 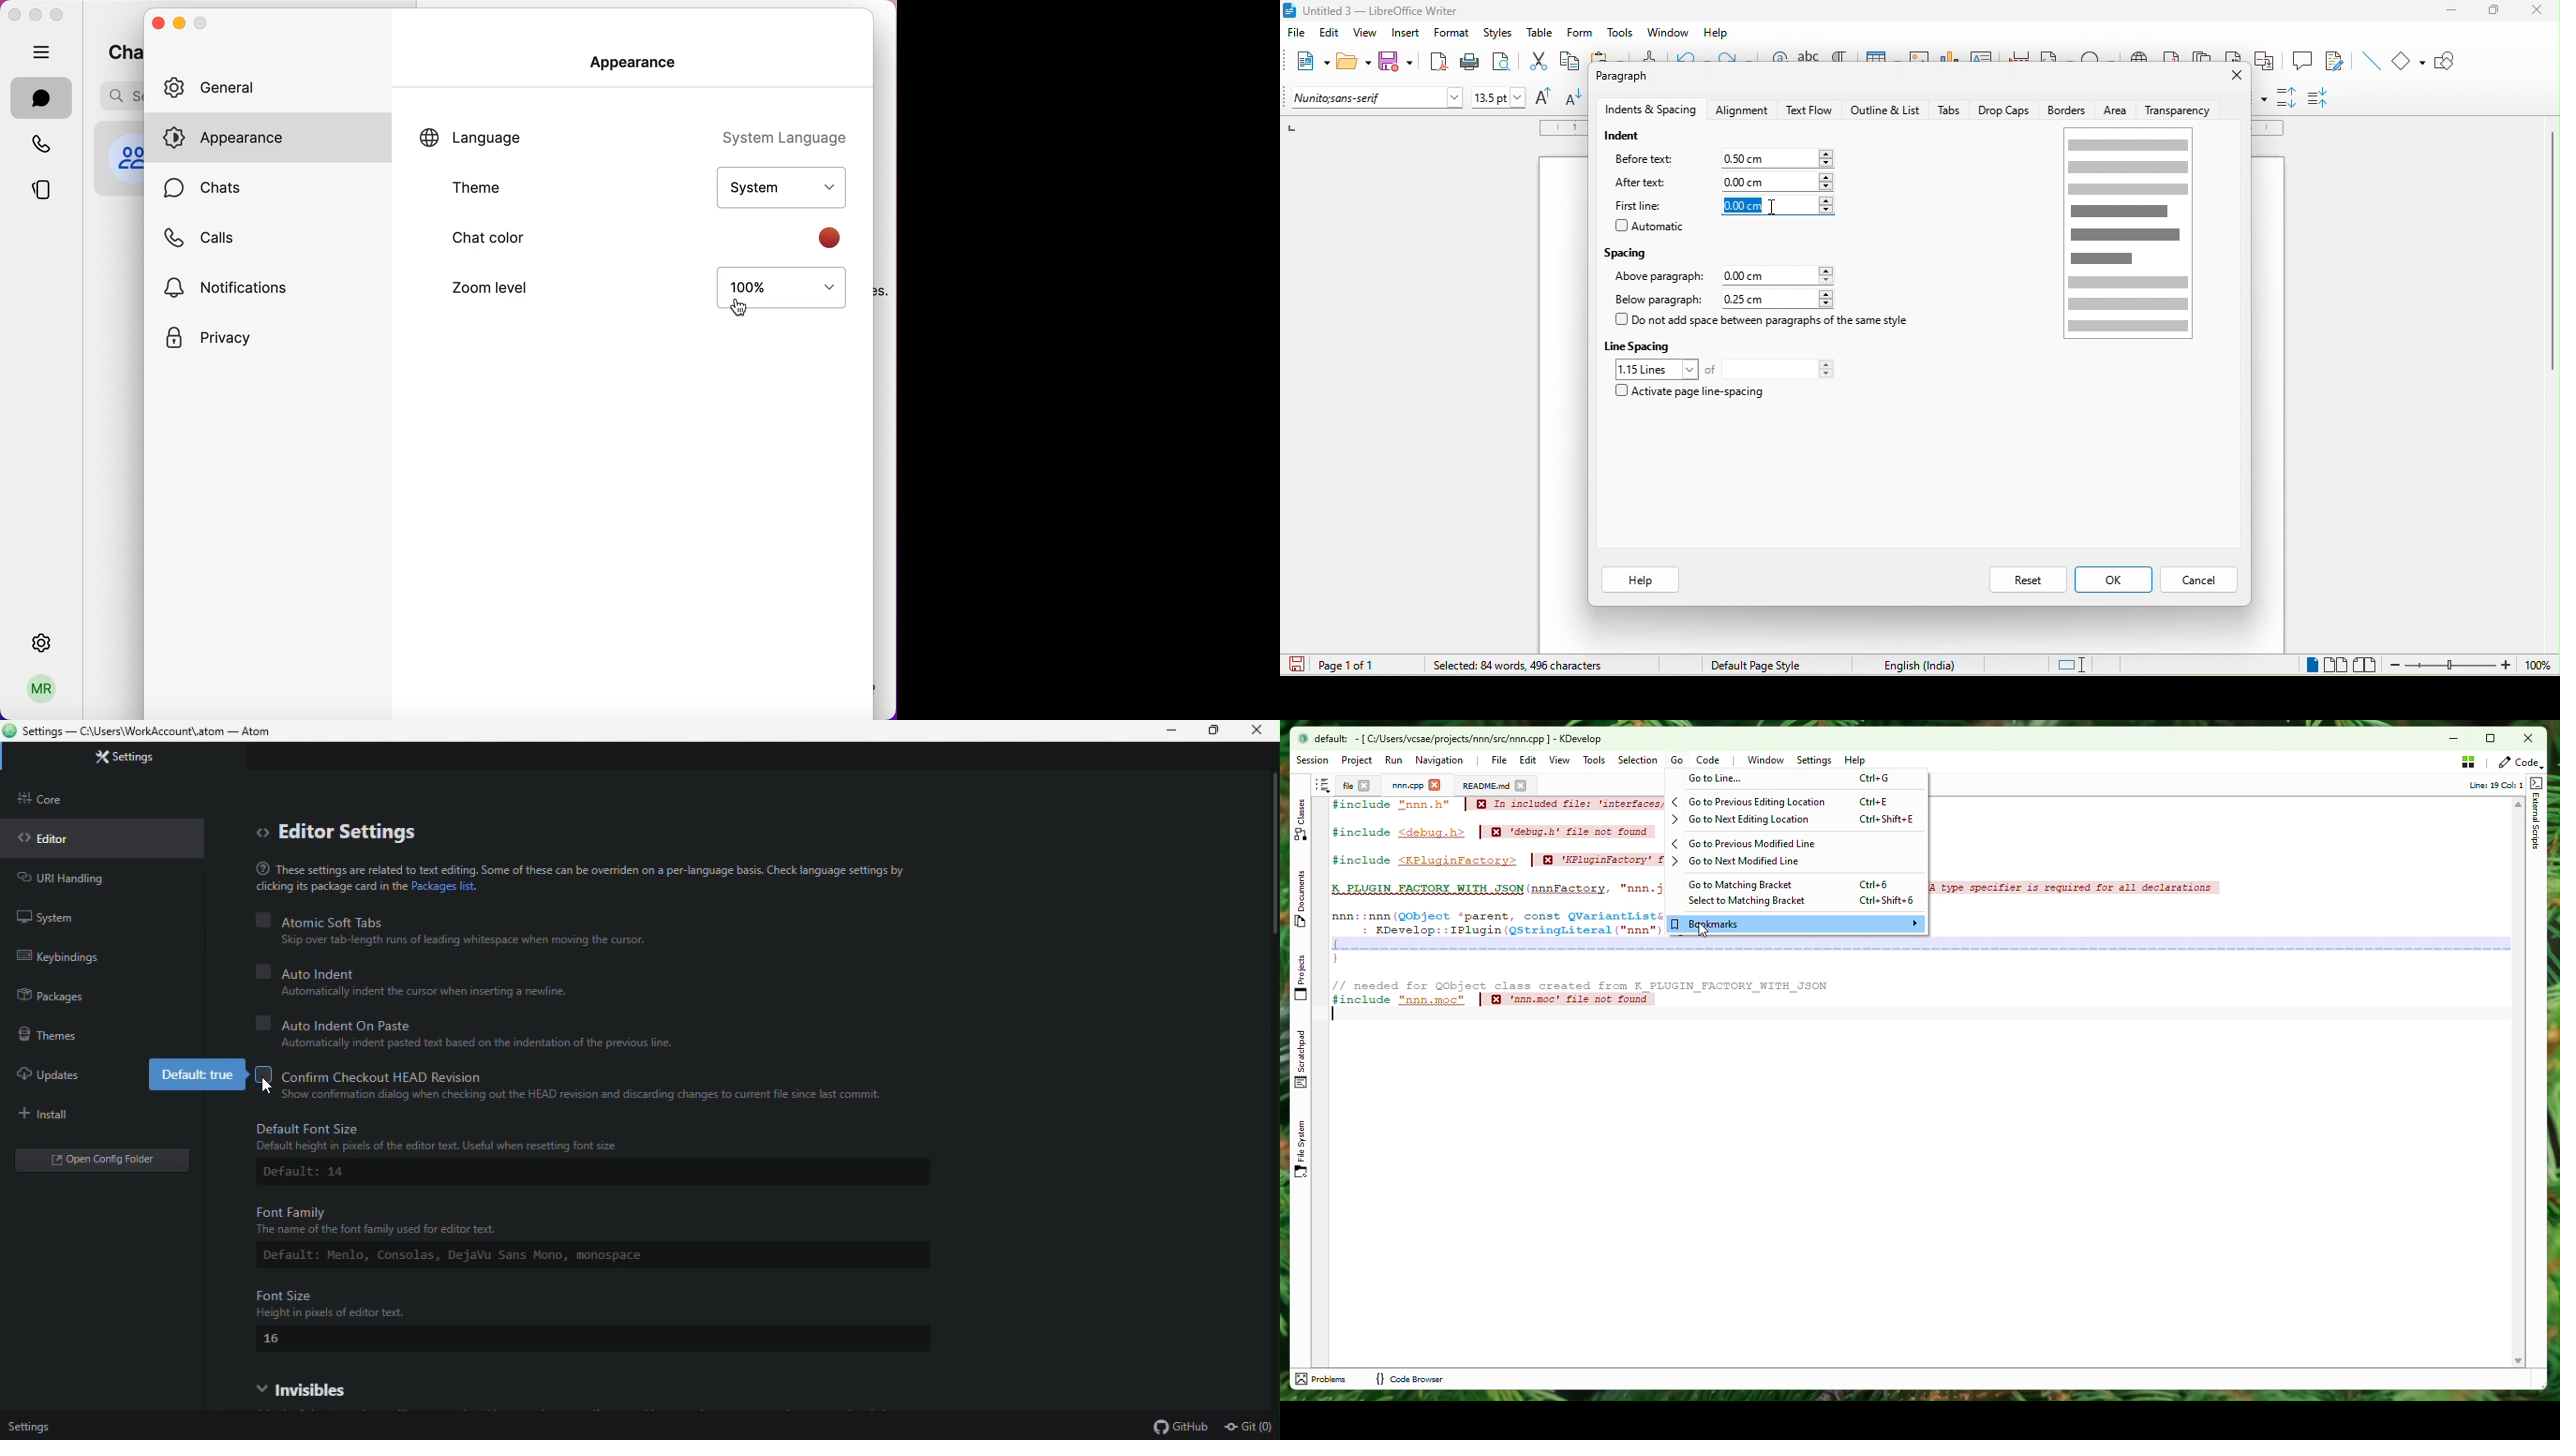 What do you see at coordinates (2336, 666) in the screenshot?
I see `multiple page view` at bounding box center [2336, 666].